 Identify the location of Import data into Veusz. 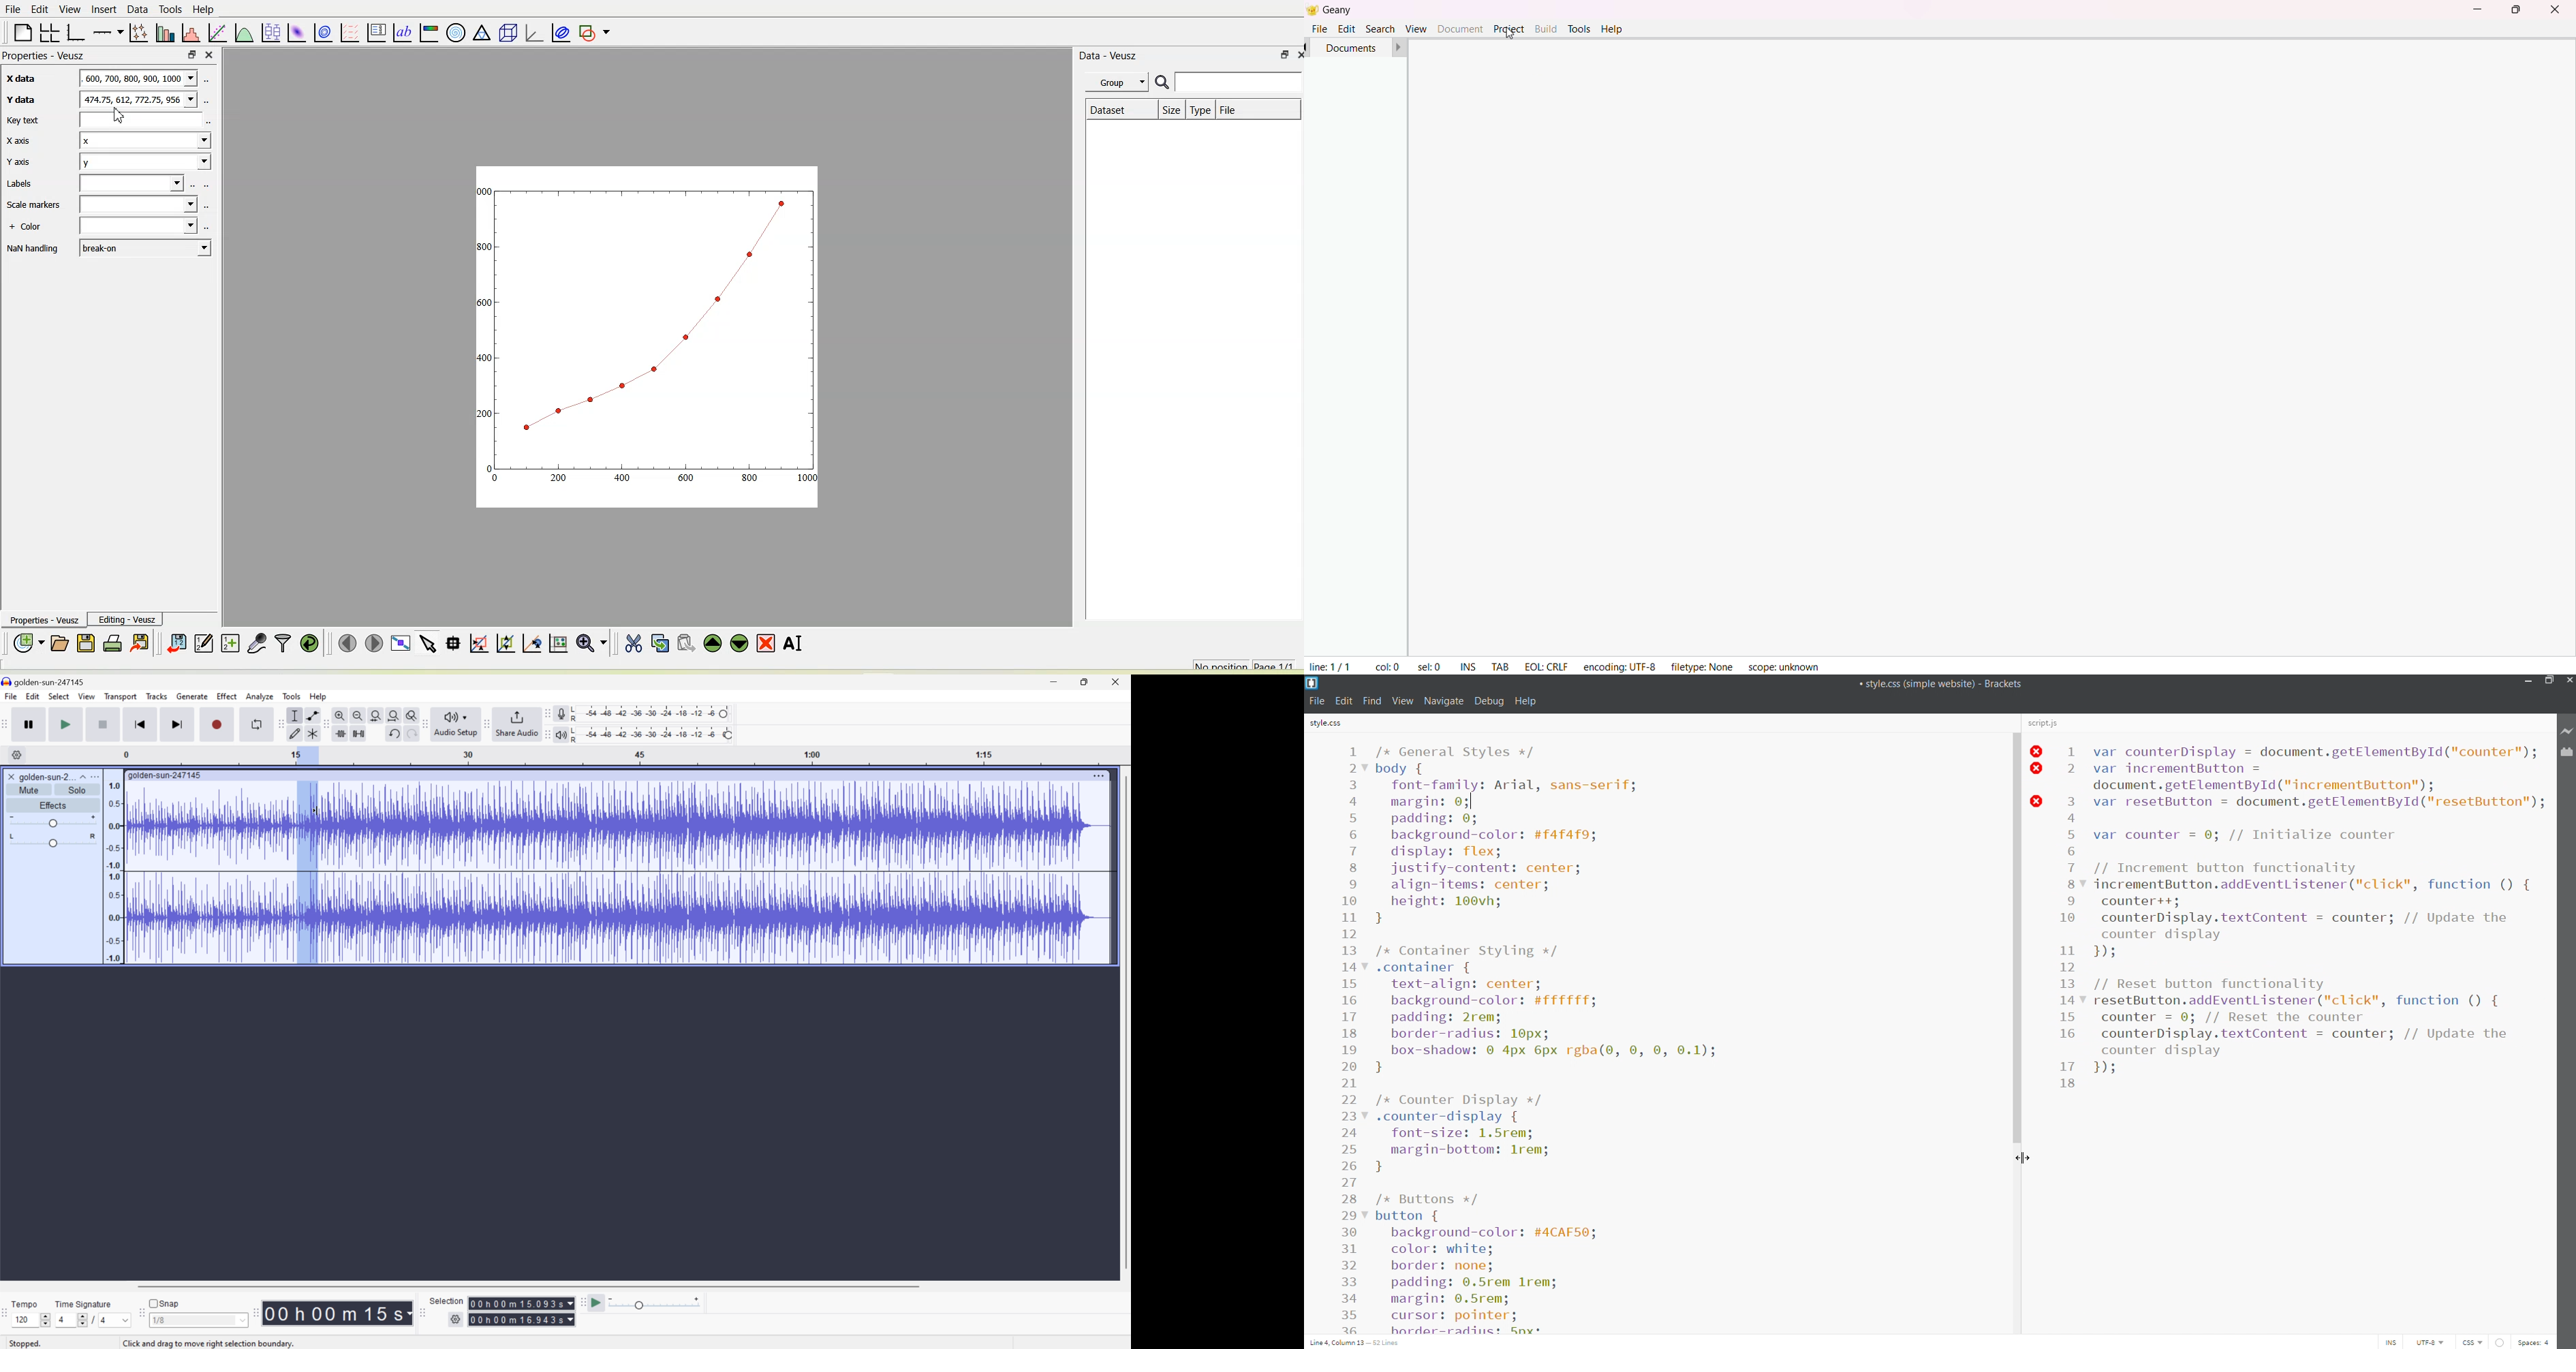
(176, 643).